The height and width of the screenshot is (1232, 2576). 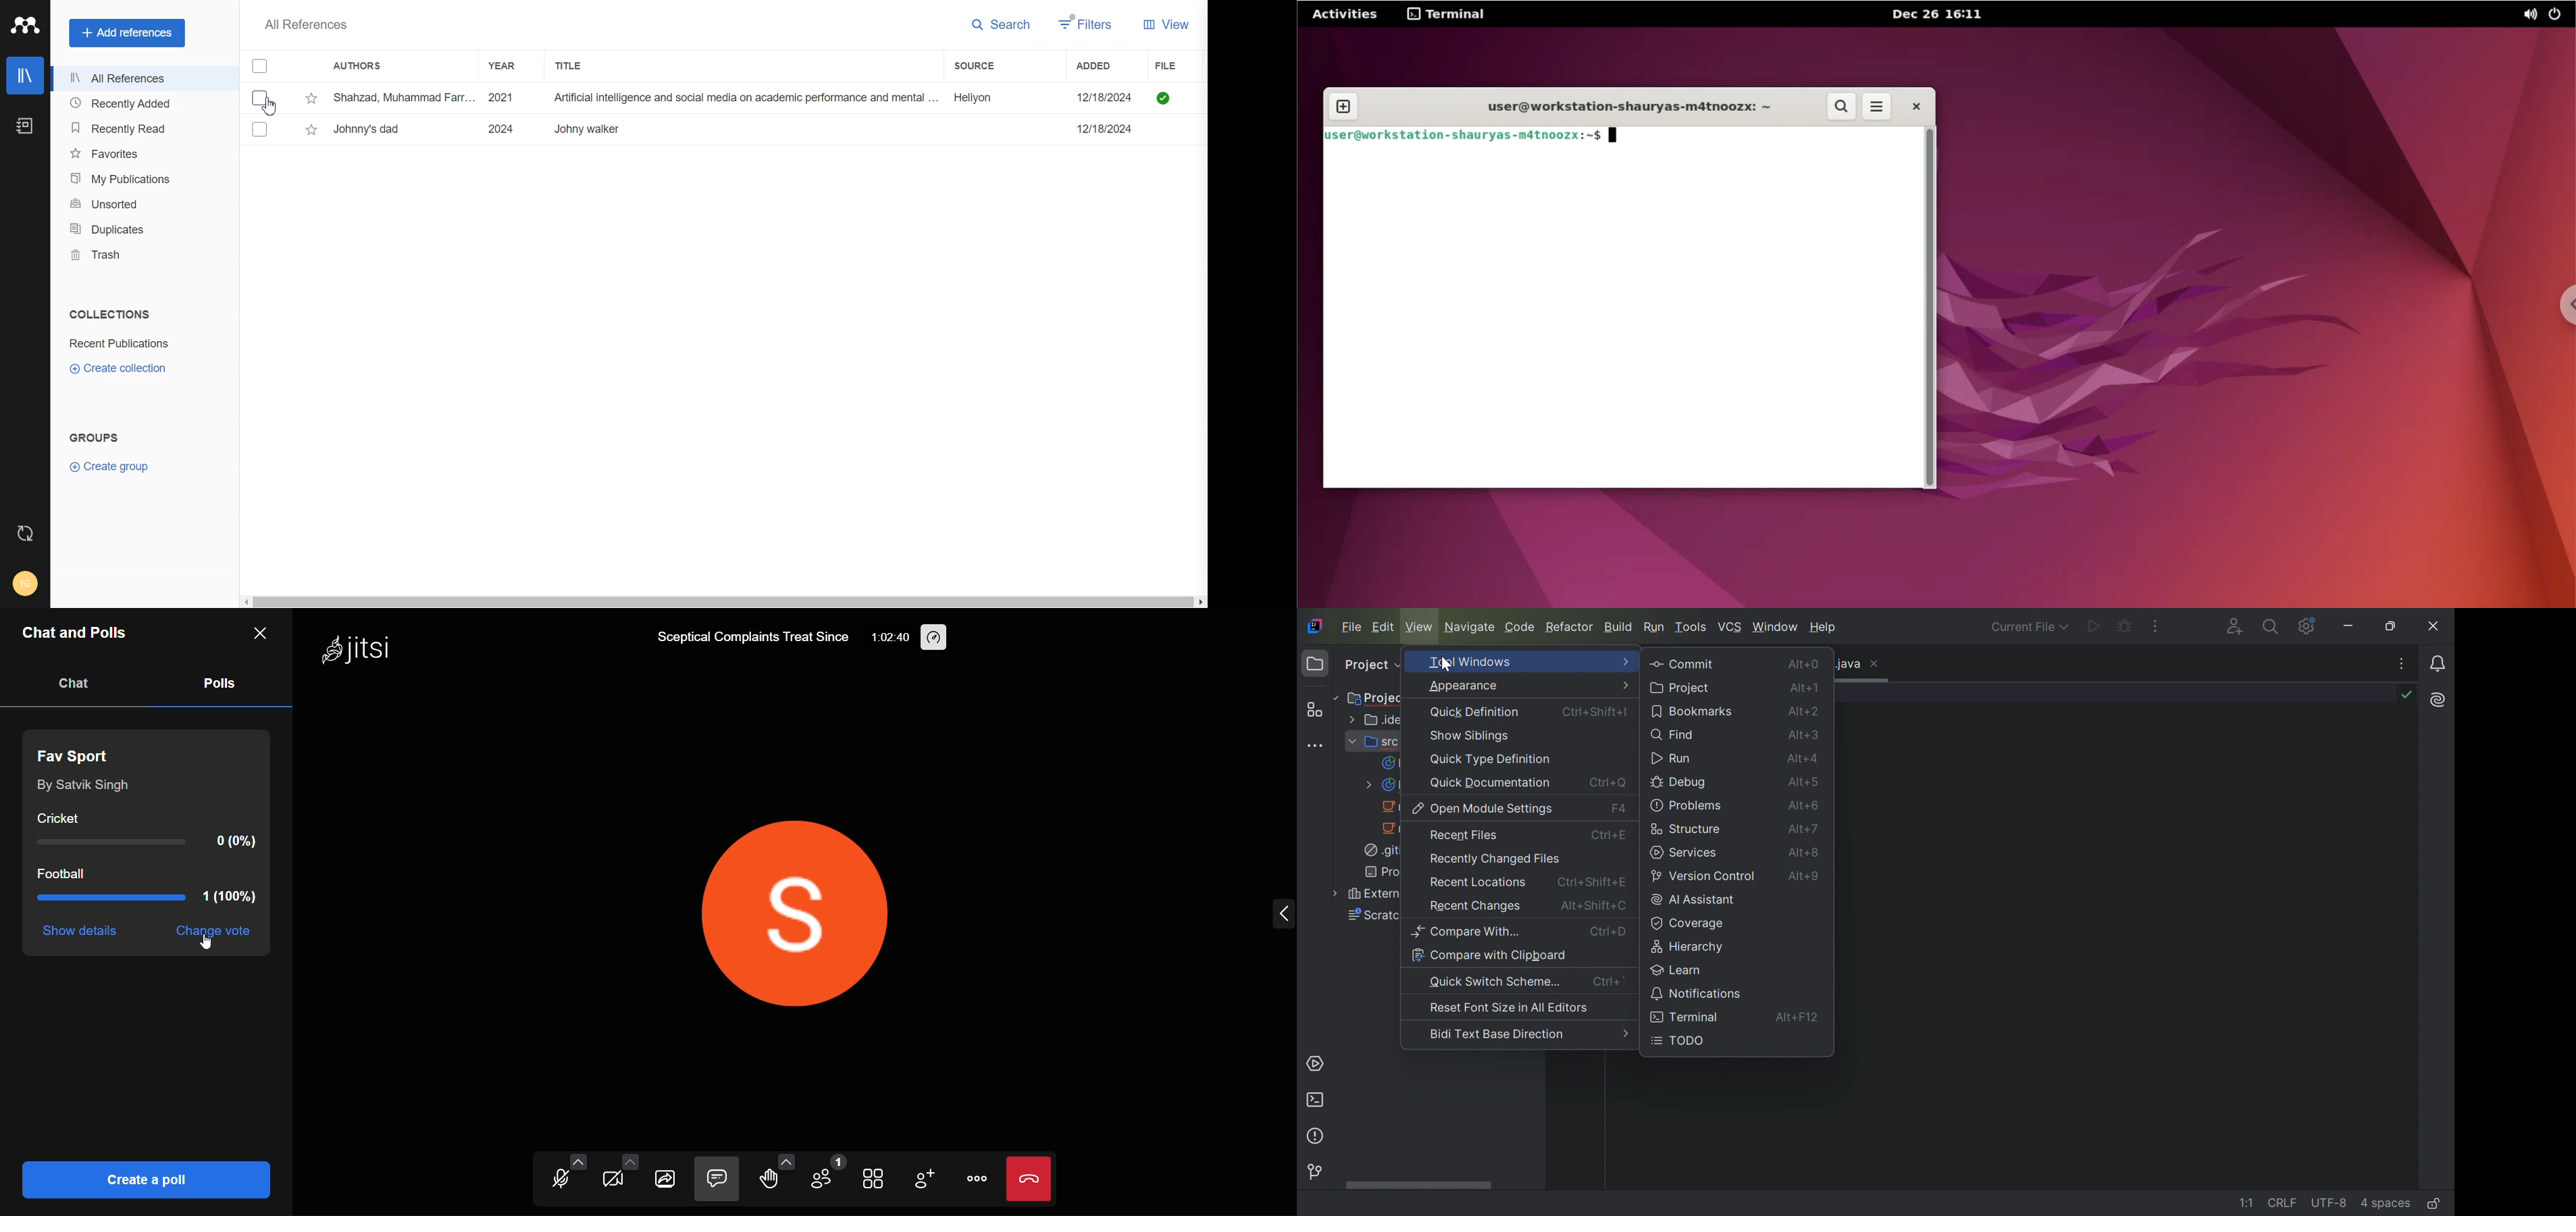 What do you see at coordinates (1315, 663) in the screenshot?
I see `Project icon` at bounding box center [1315, 663].